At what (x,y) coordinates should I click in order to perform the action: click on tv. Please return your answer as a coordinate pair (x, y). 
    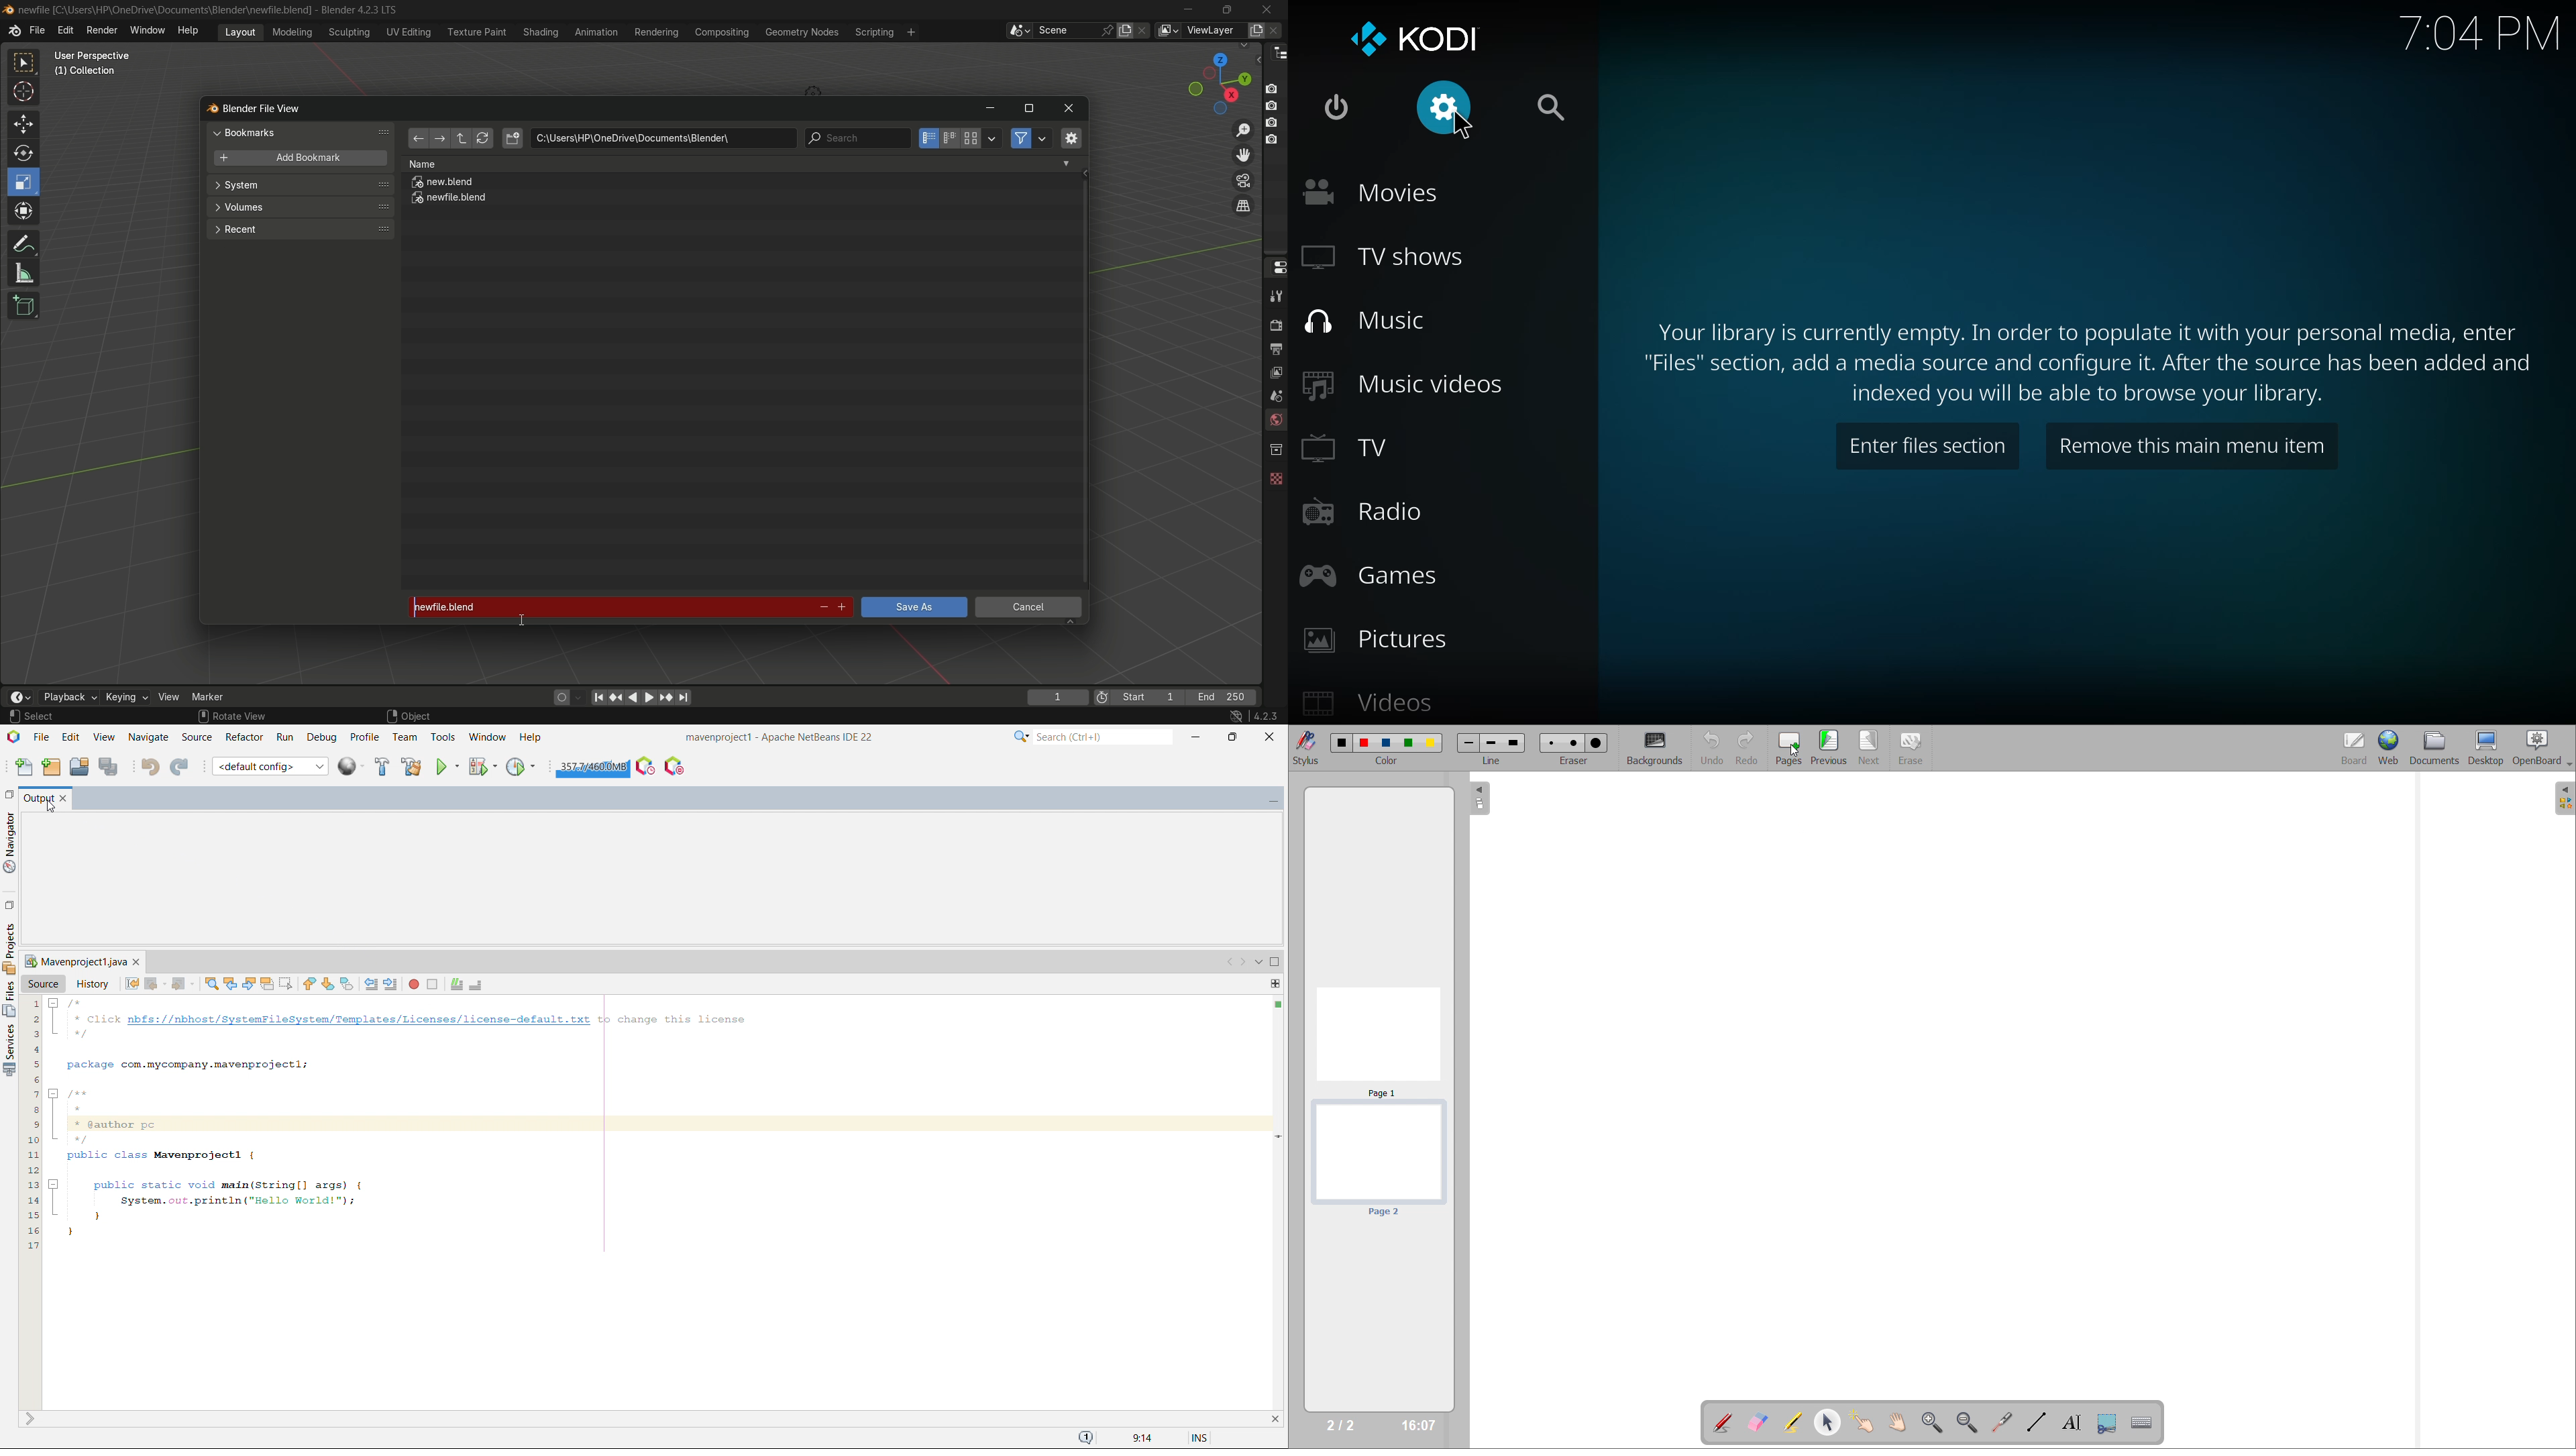
    Looking at the image, I should click on (1359, 452).